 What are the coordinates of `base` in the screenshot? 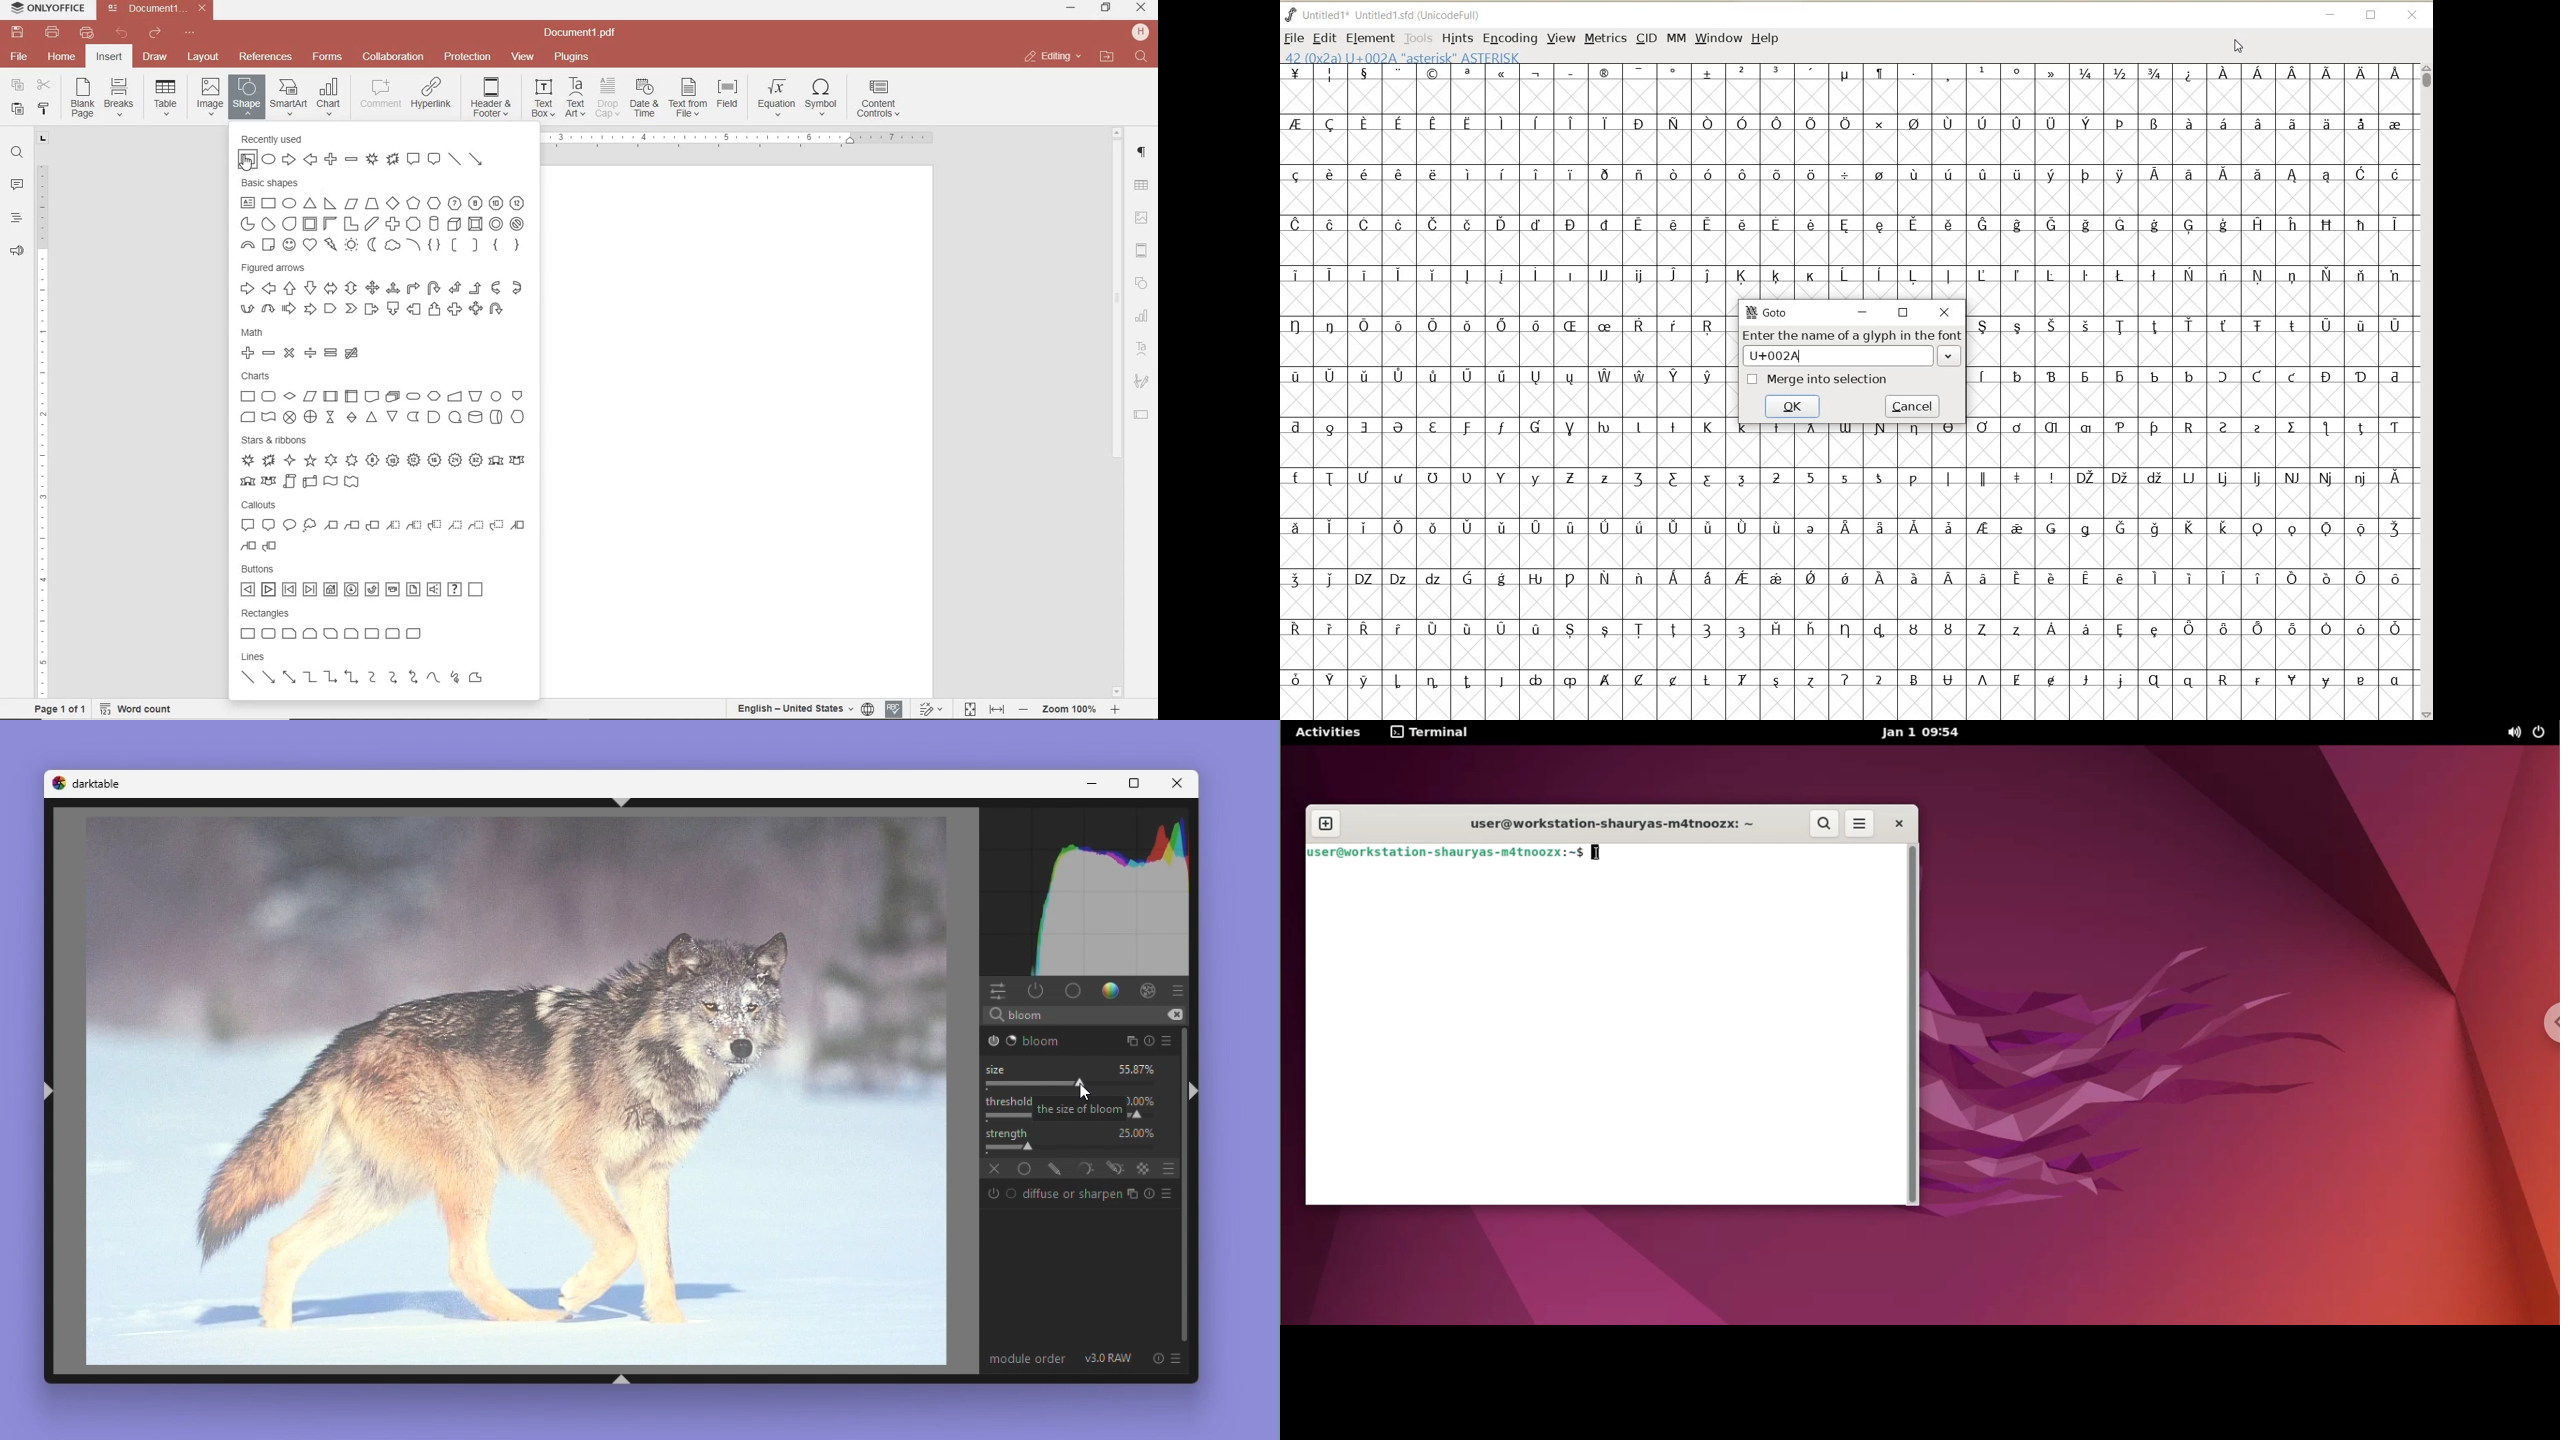 It's located at (1012, 1193).